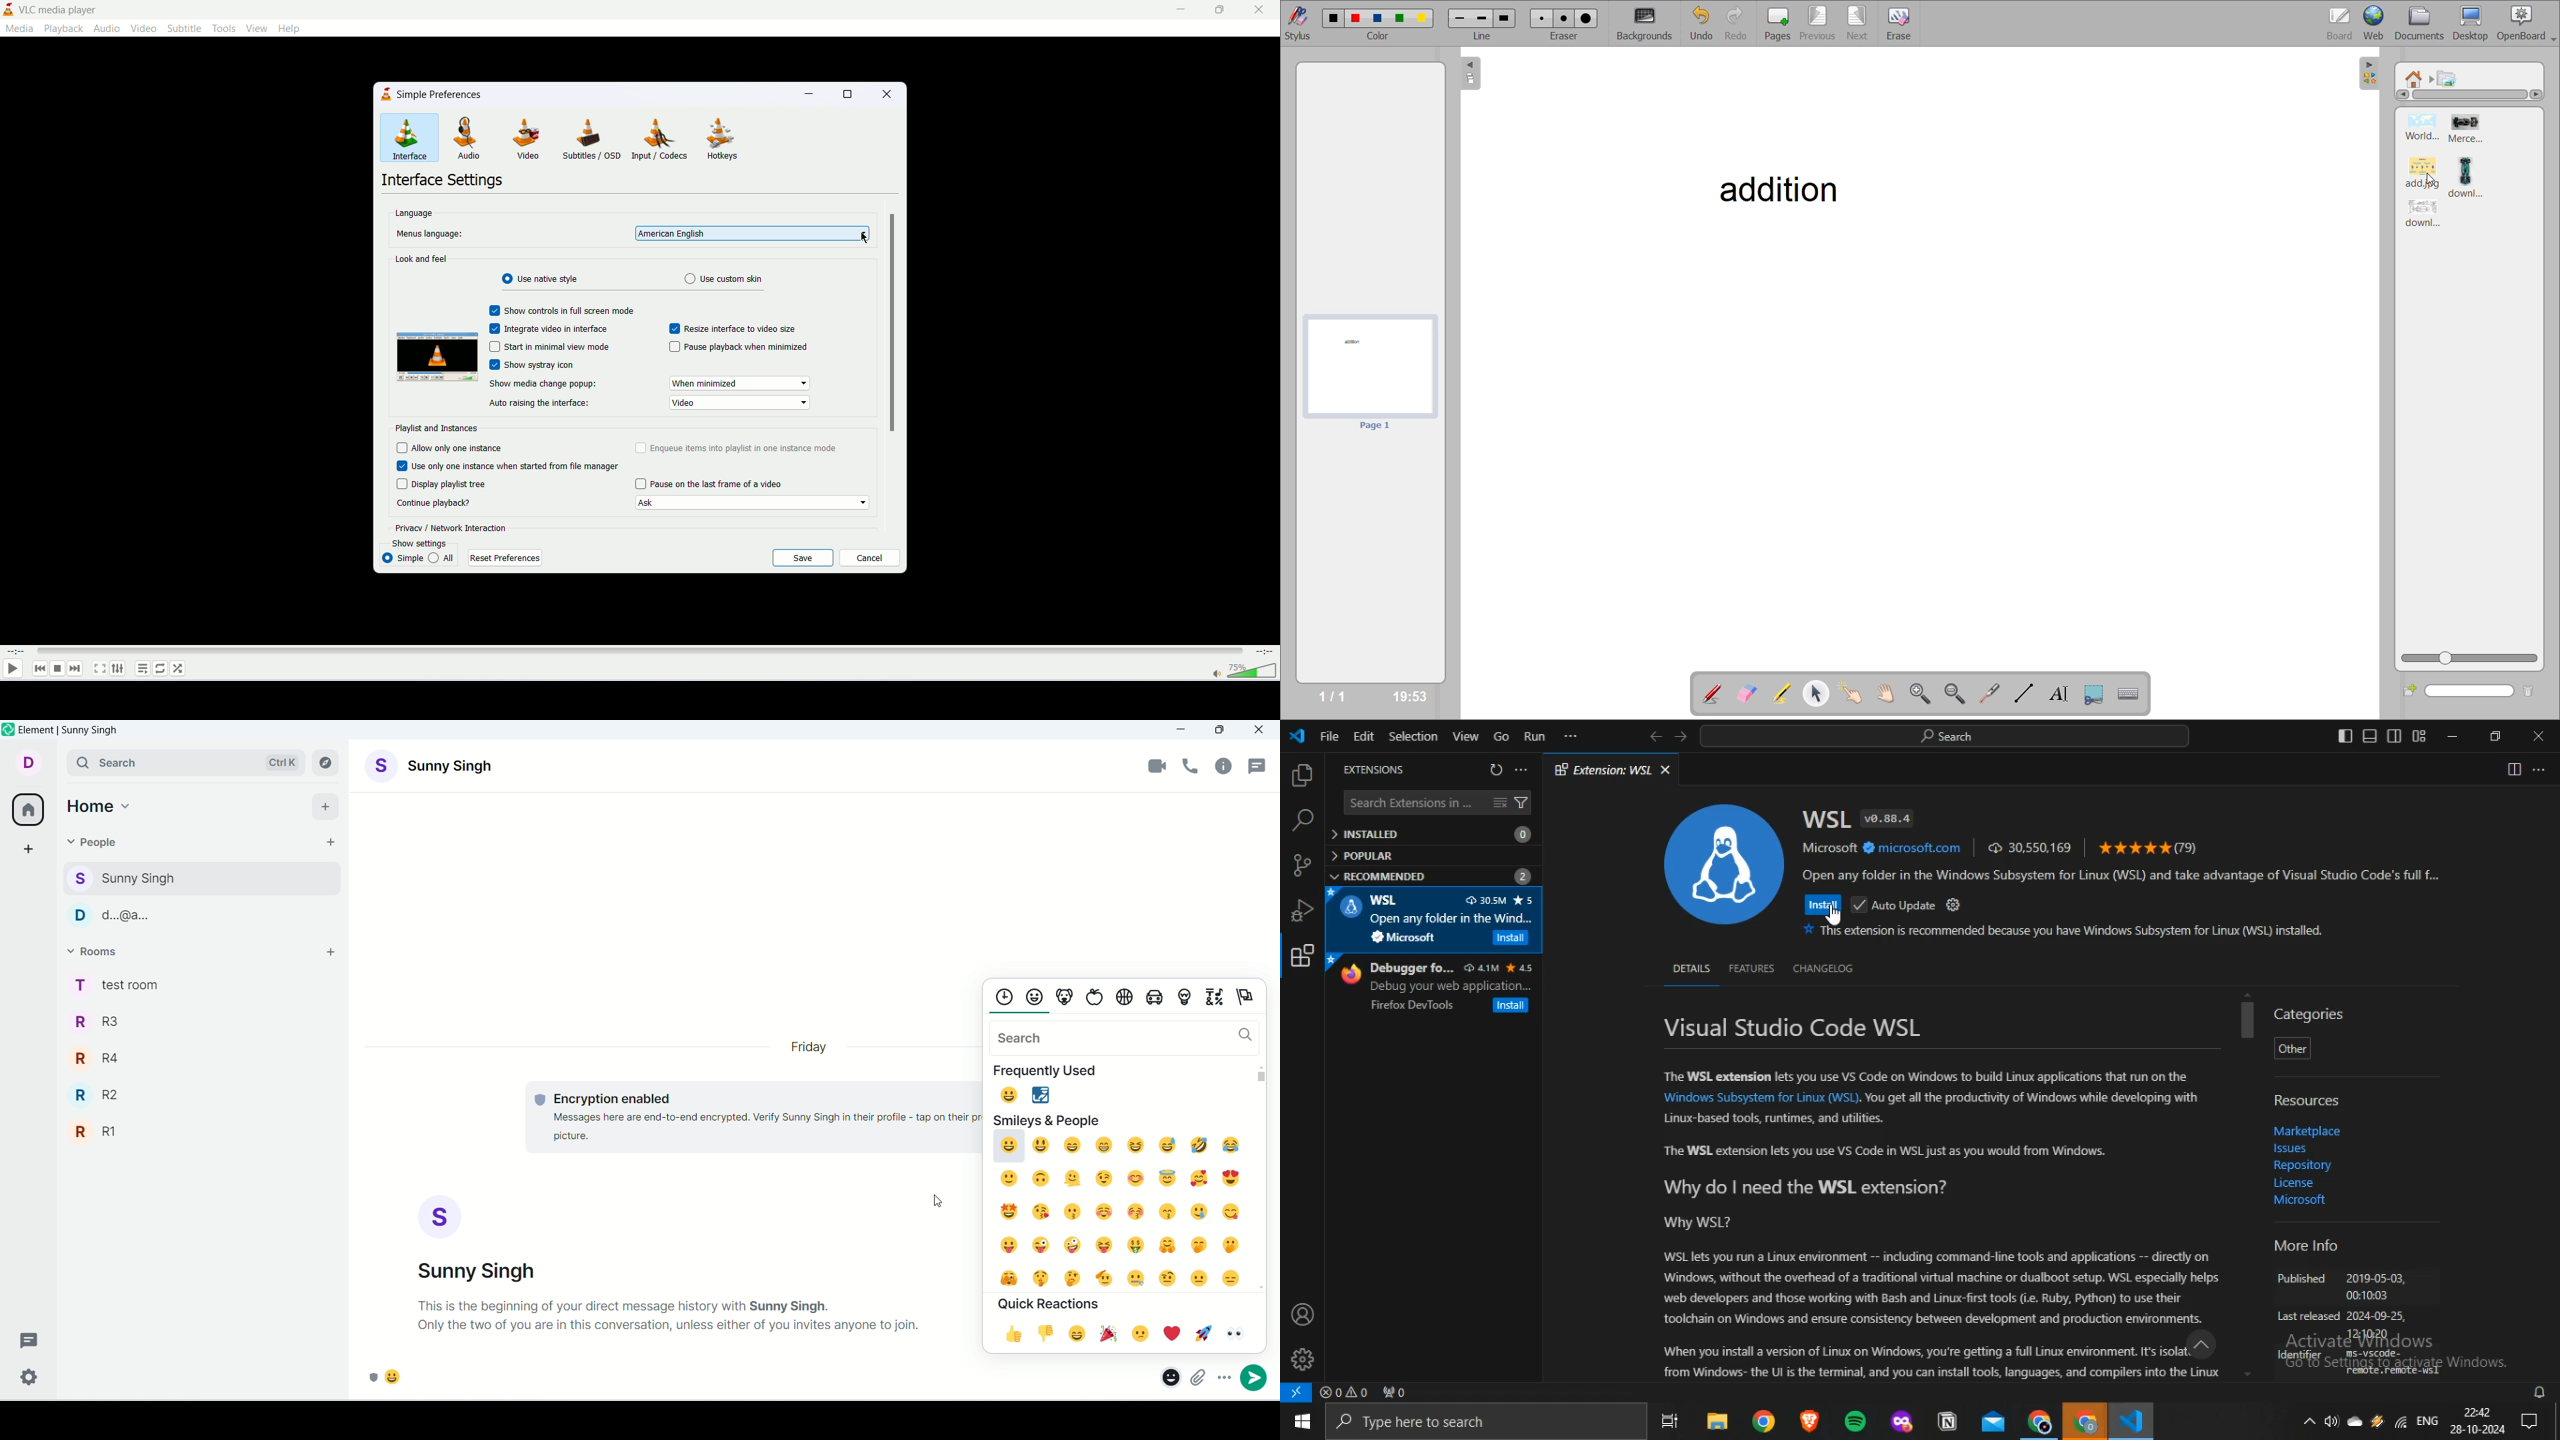  Describe the element at coordinates (441, 181) in the screenshot. I see `interface settings` at that location.